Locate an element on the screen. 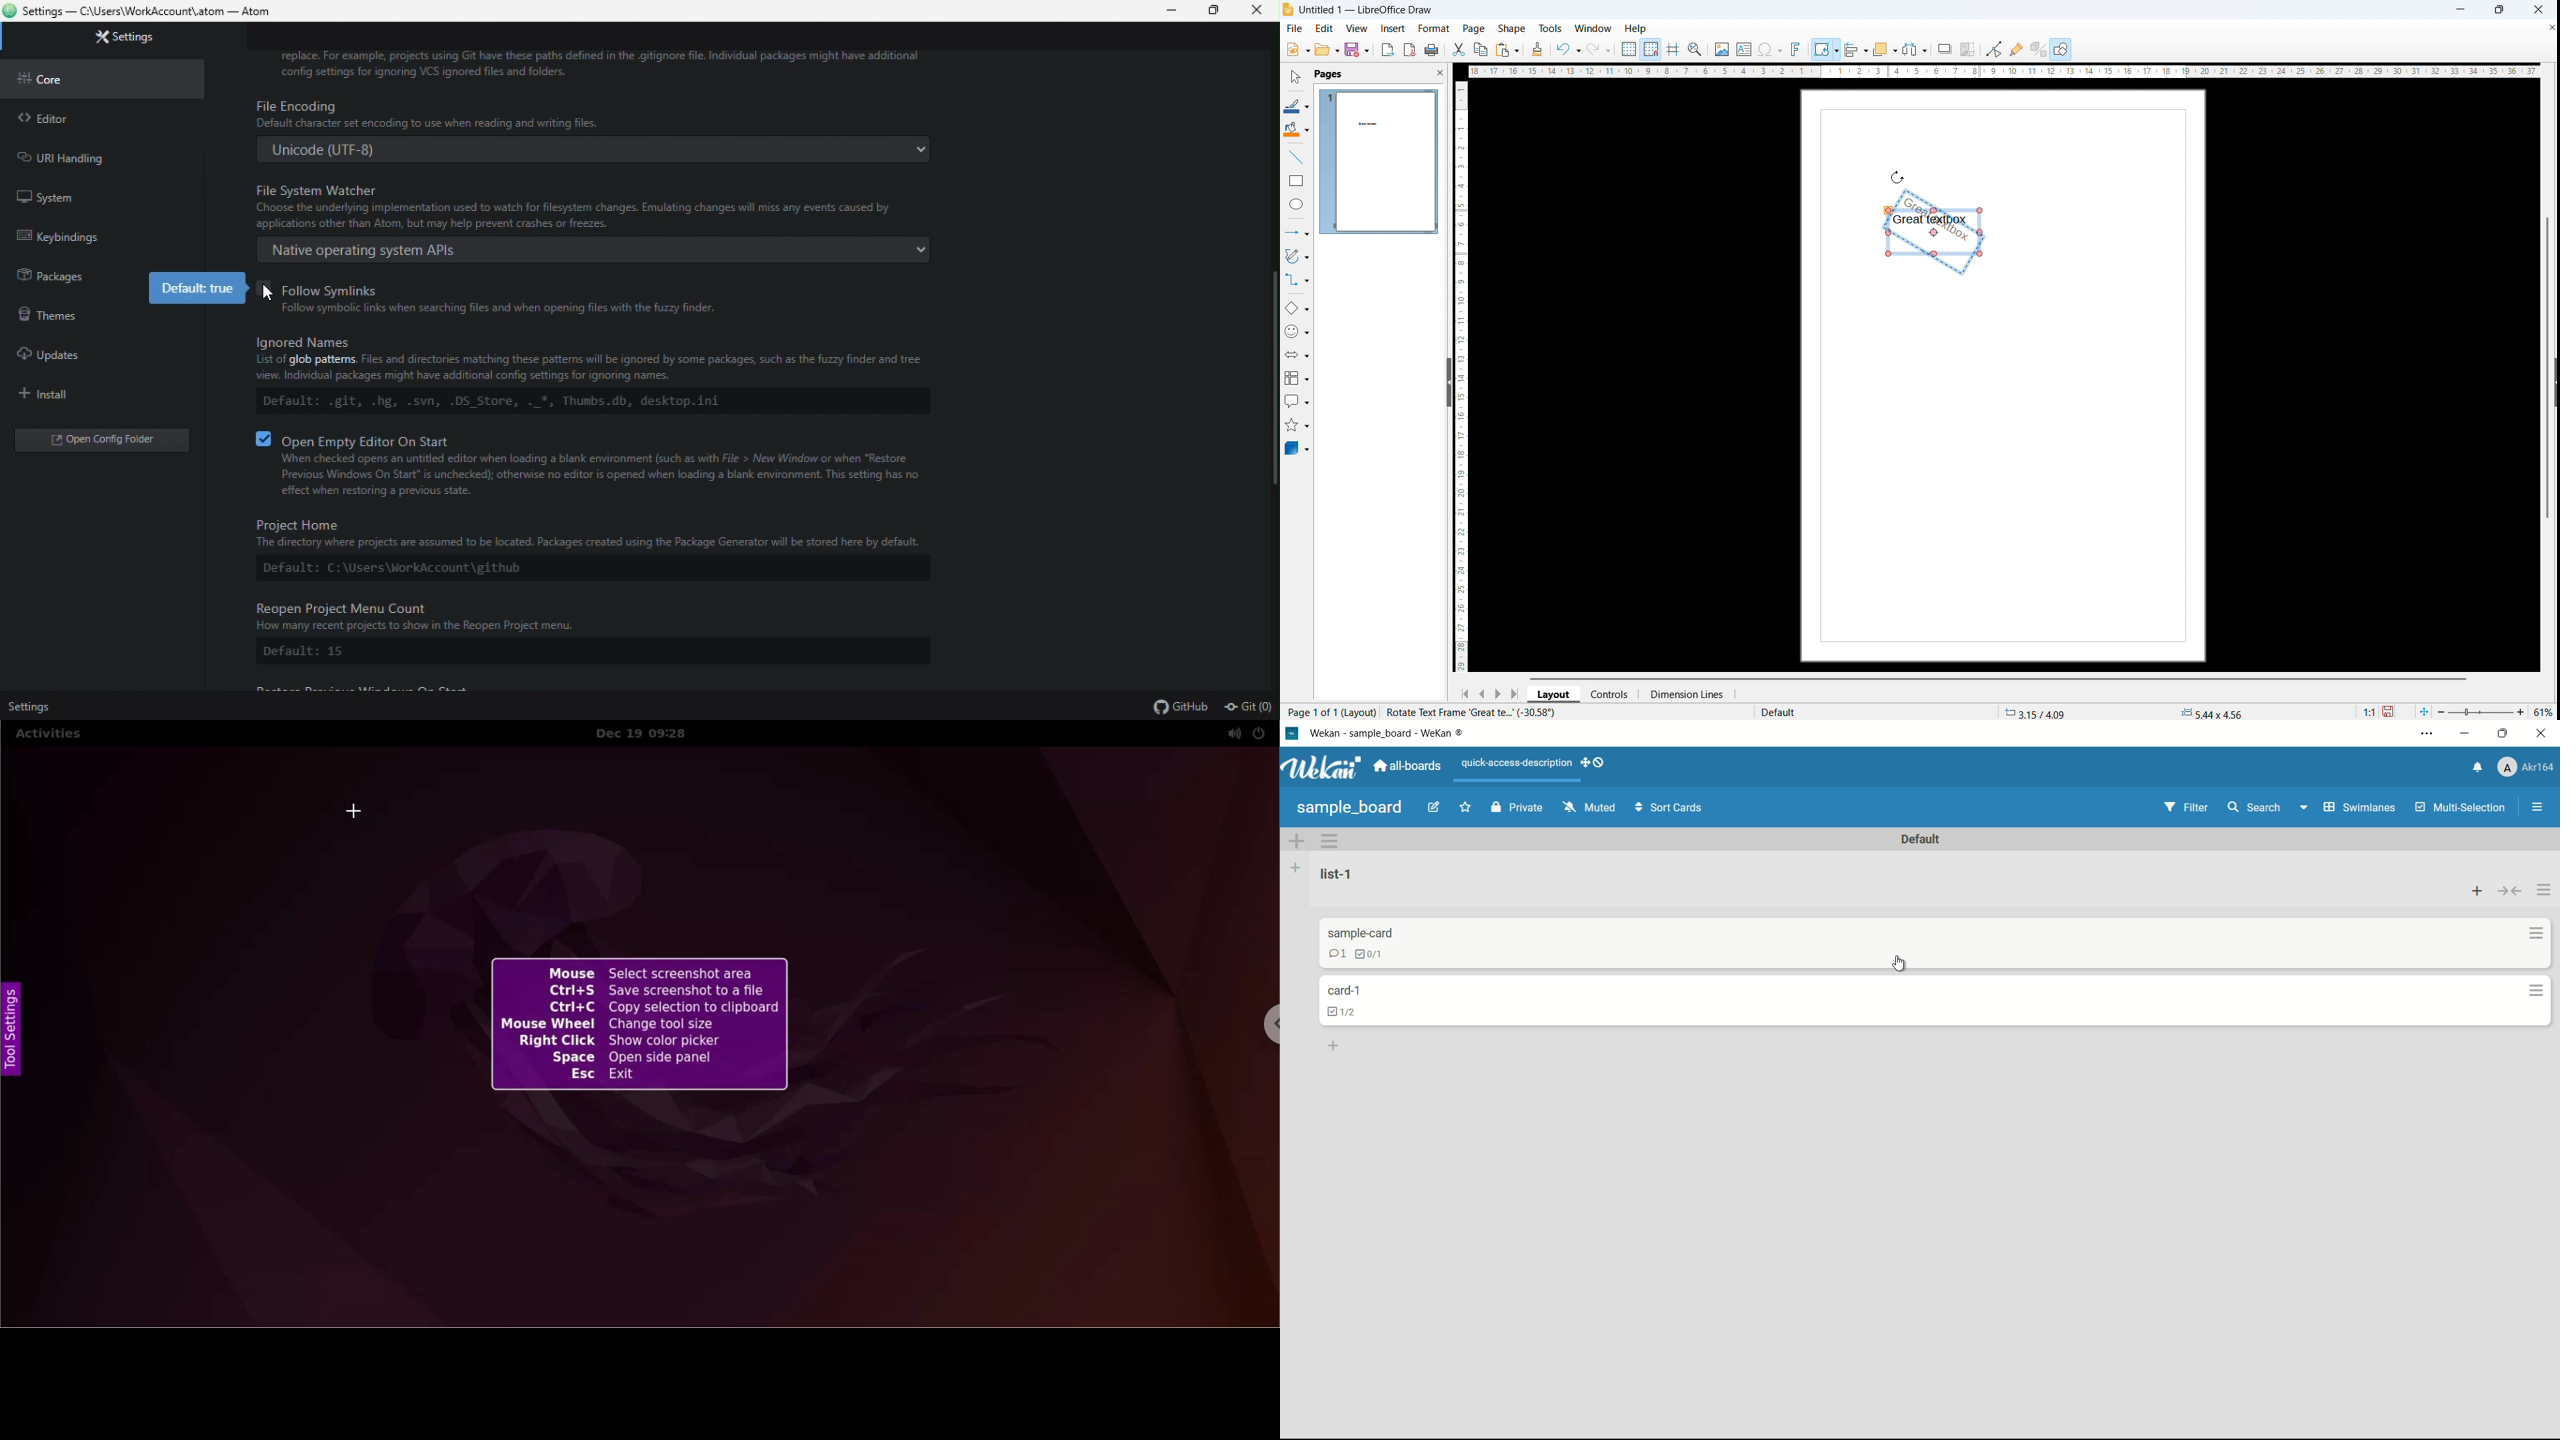 Image resolution: width=2576 pixels, height=1456 pixels. card actions is located at coordinates (2535, 934).